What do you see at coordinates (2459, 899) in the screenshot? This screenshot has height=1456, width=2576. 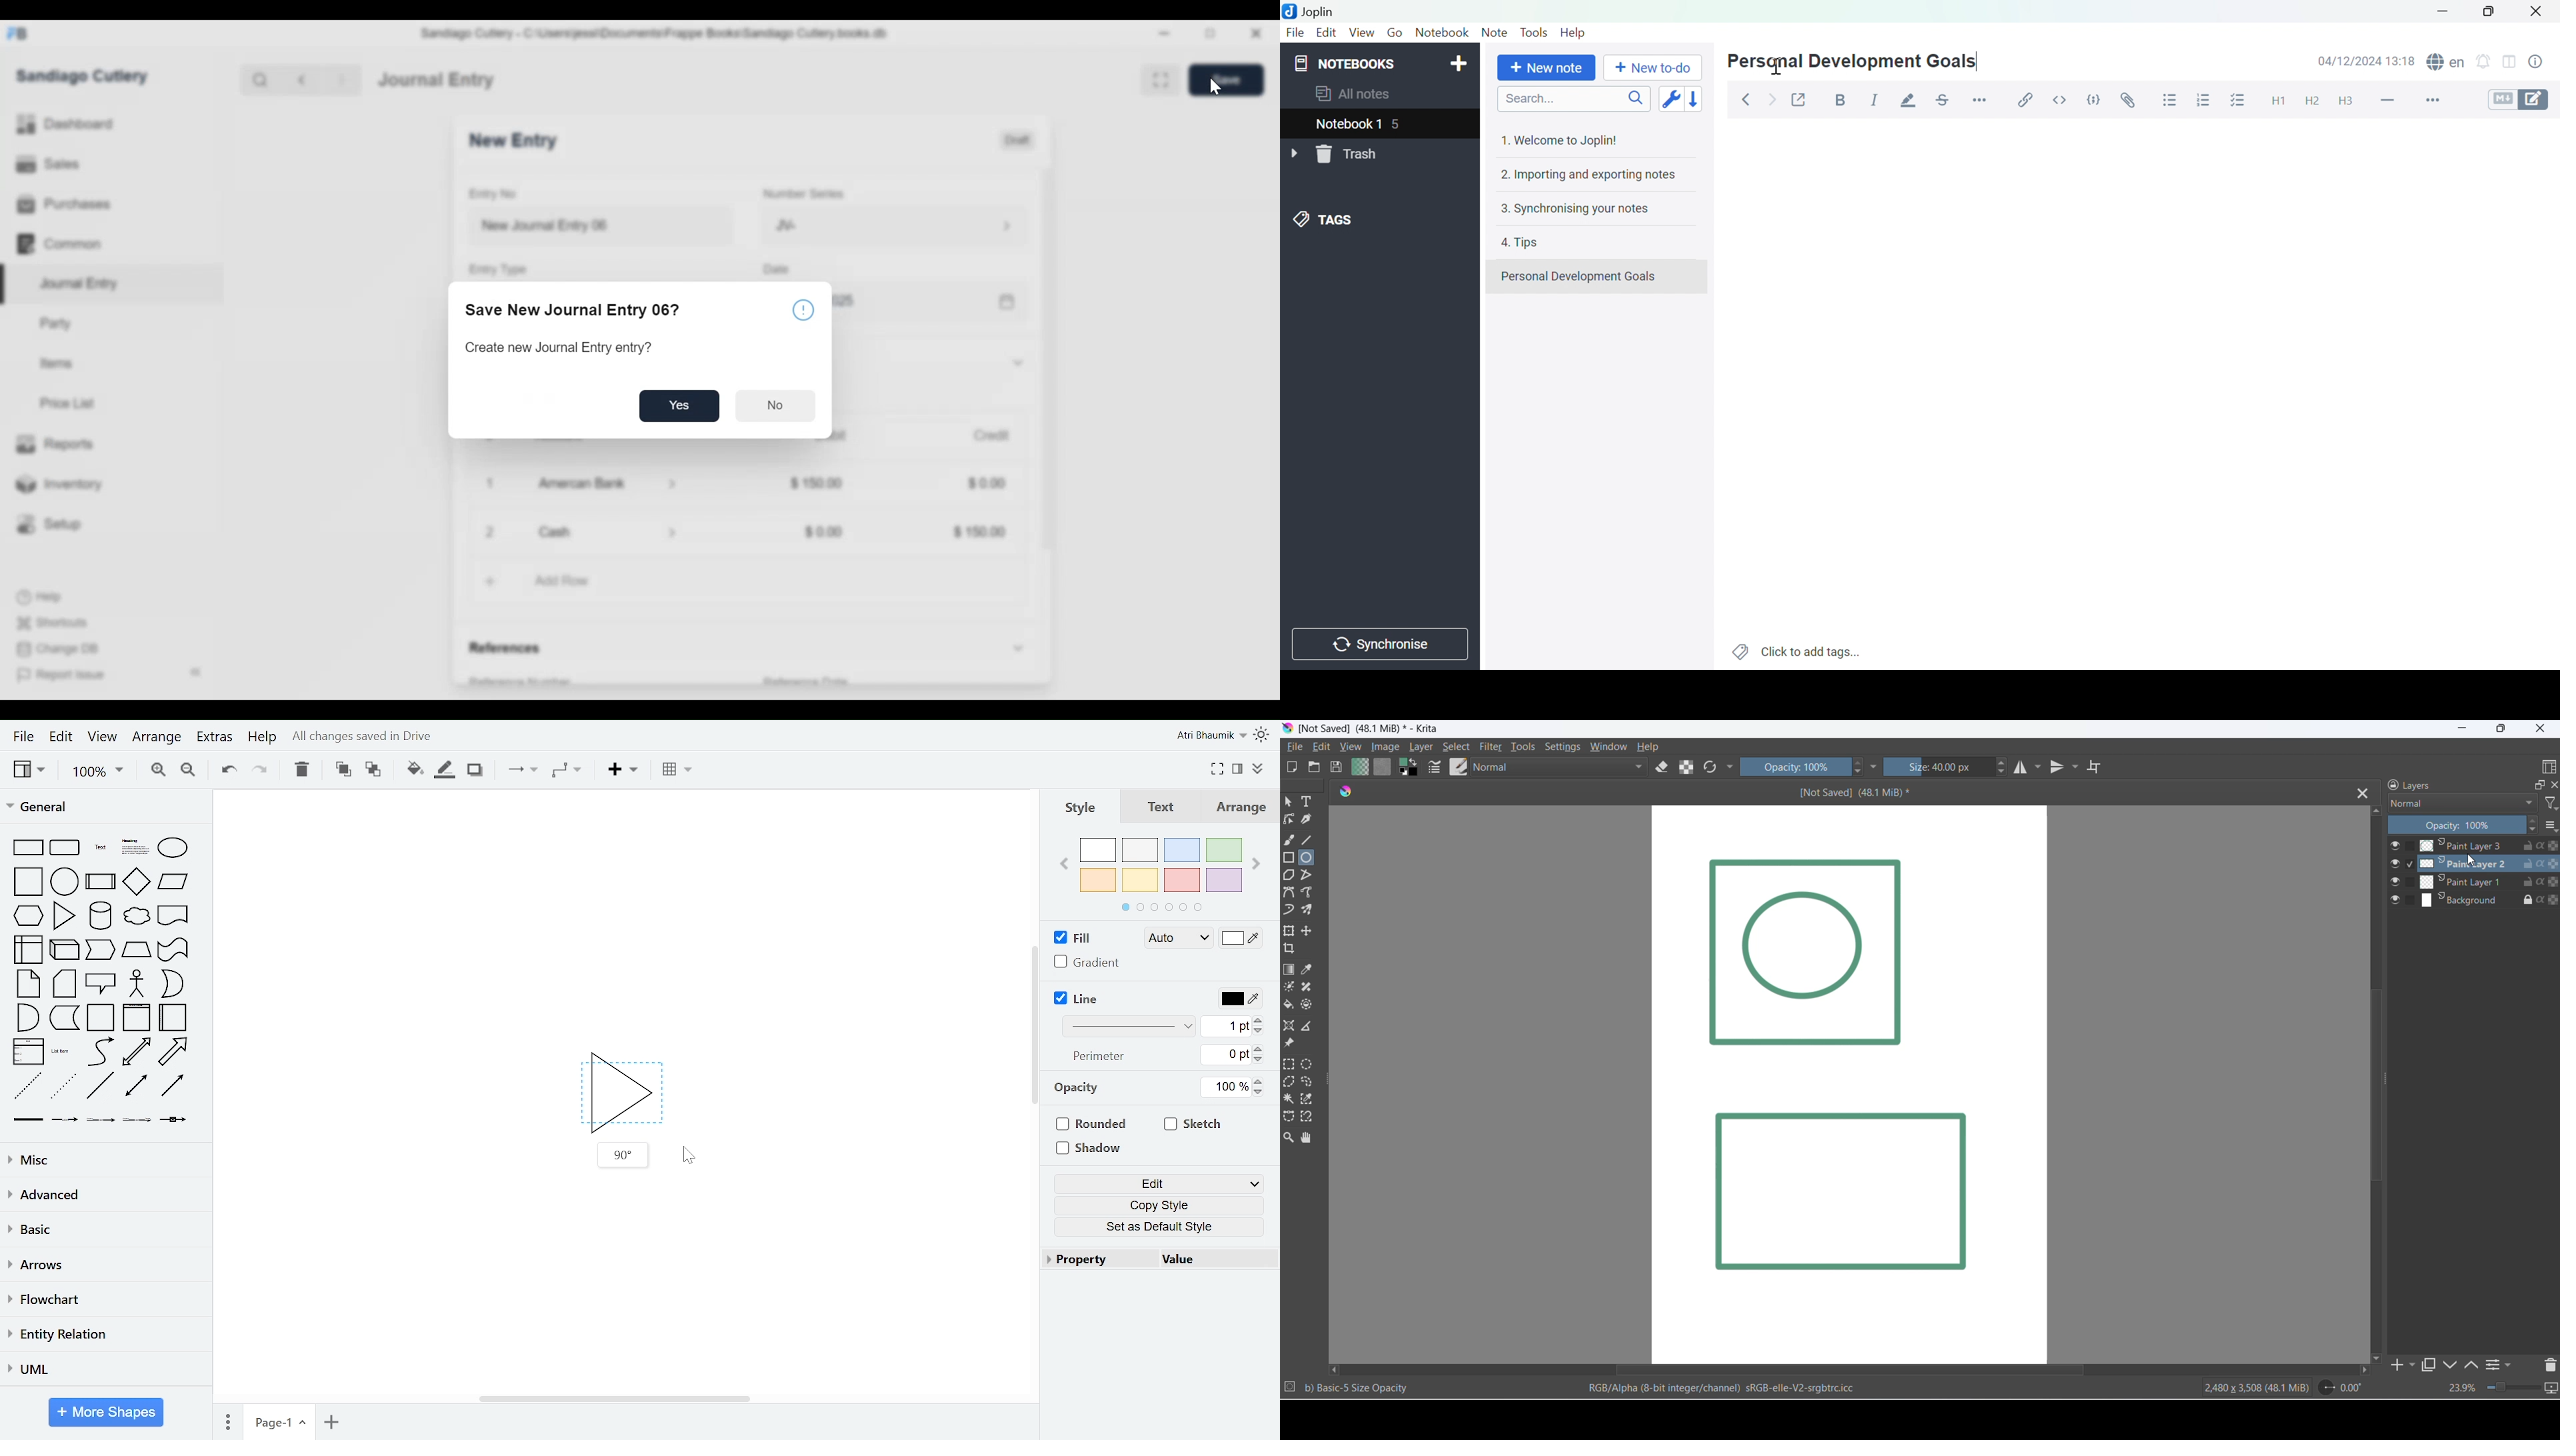 I see `background` at bounding box center [2459, 899].